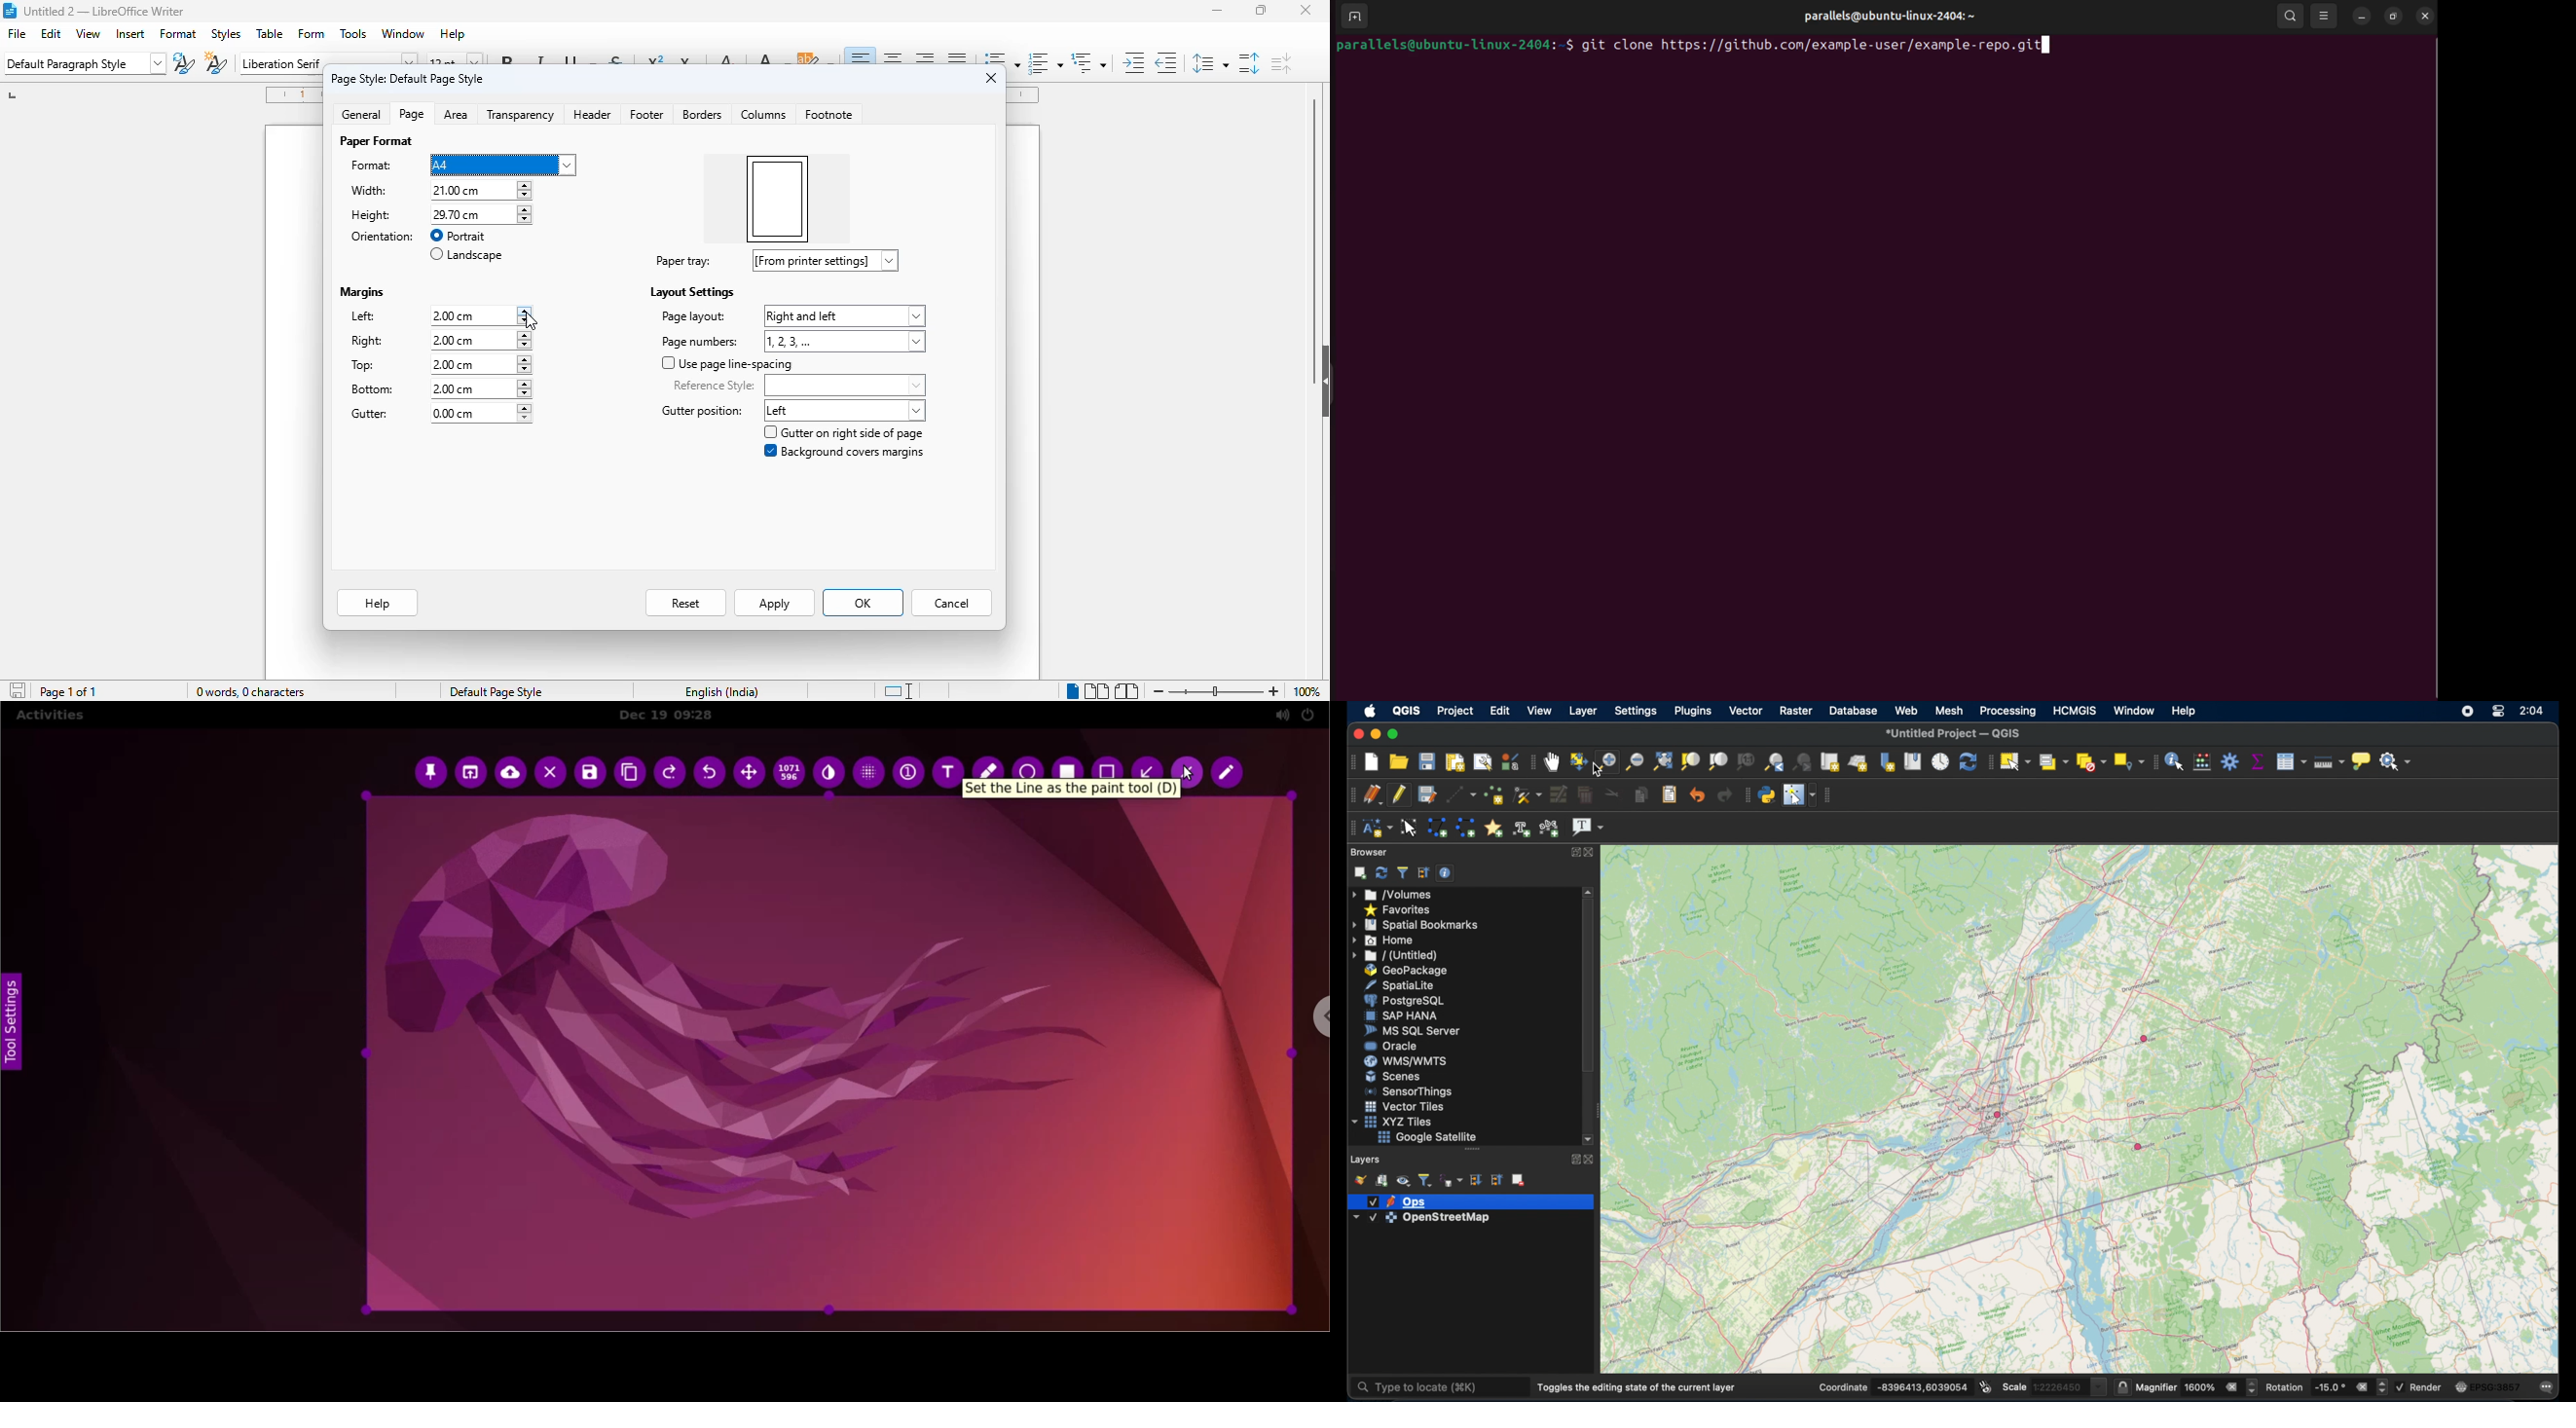 The height and width of the screenshot is (1428, 2576). What do you see at coordinates (846, 314) in the screenshot?
I see `page layout options` at bounding box center [846, 314].